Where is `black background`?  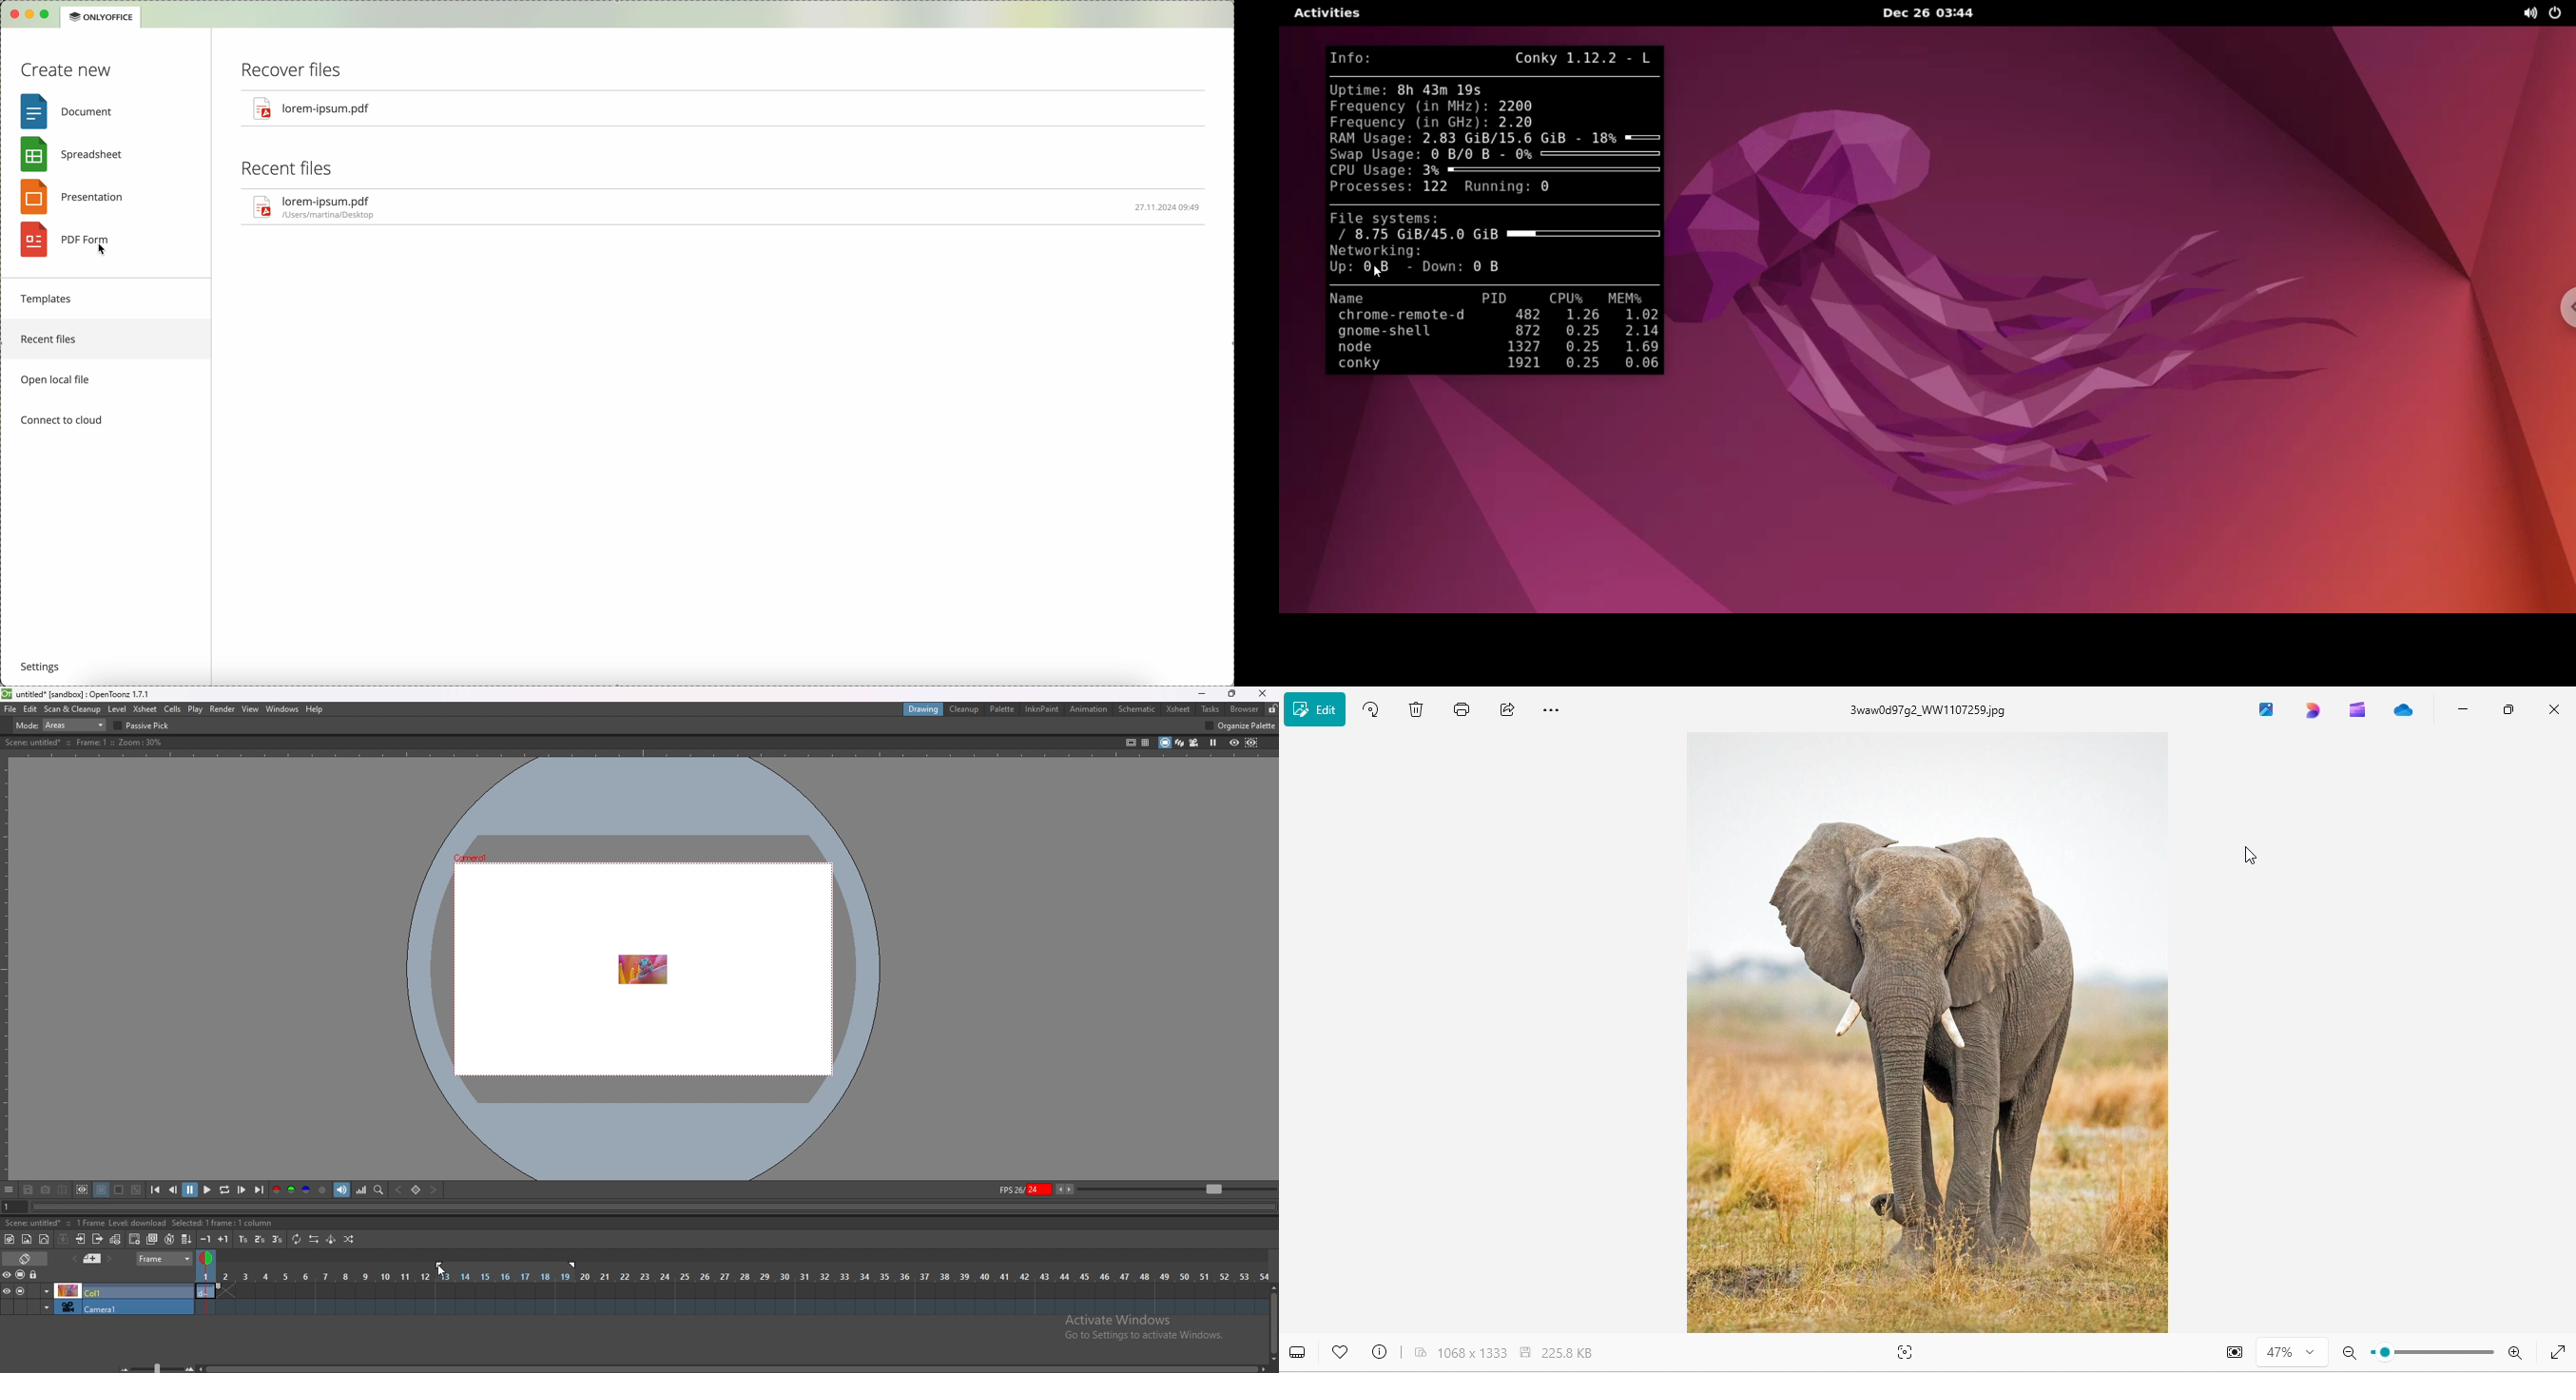 black background is located at coordinates (102, 1190).